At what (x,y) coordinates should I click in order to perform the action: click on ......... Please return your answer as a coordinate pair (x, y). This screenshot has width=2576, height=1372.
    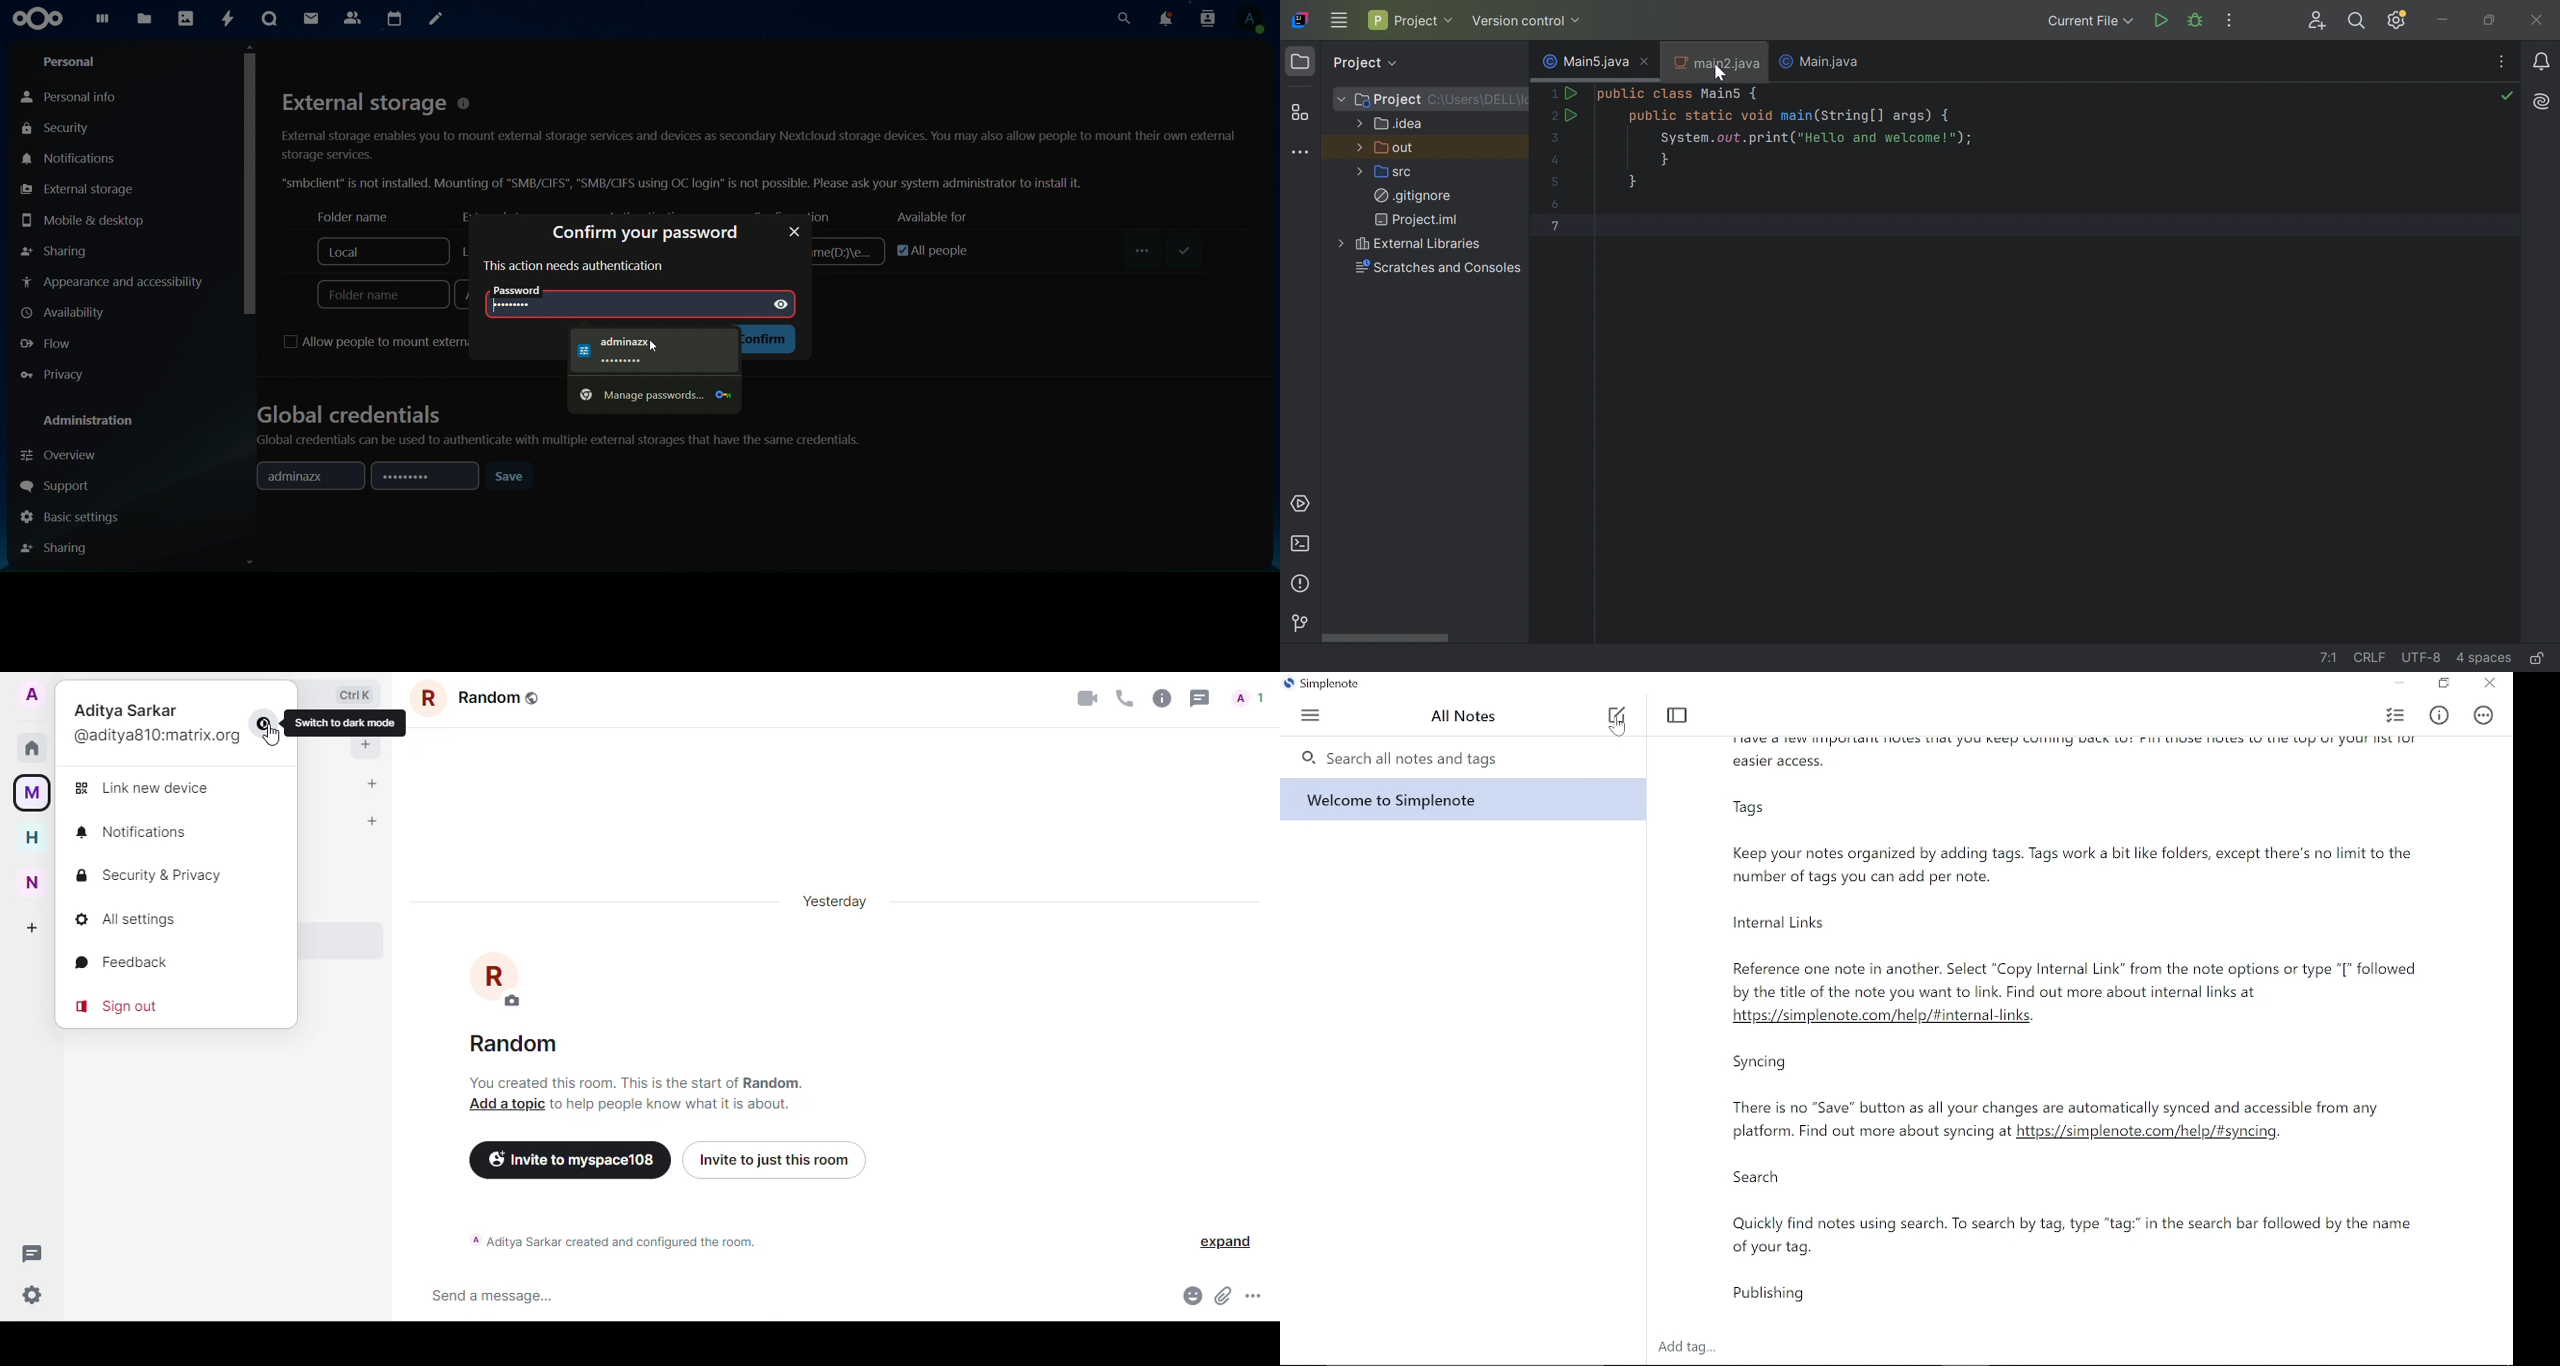
    Looking at the image, I should click on (520, 303).